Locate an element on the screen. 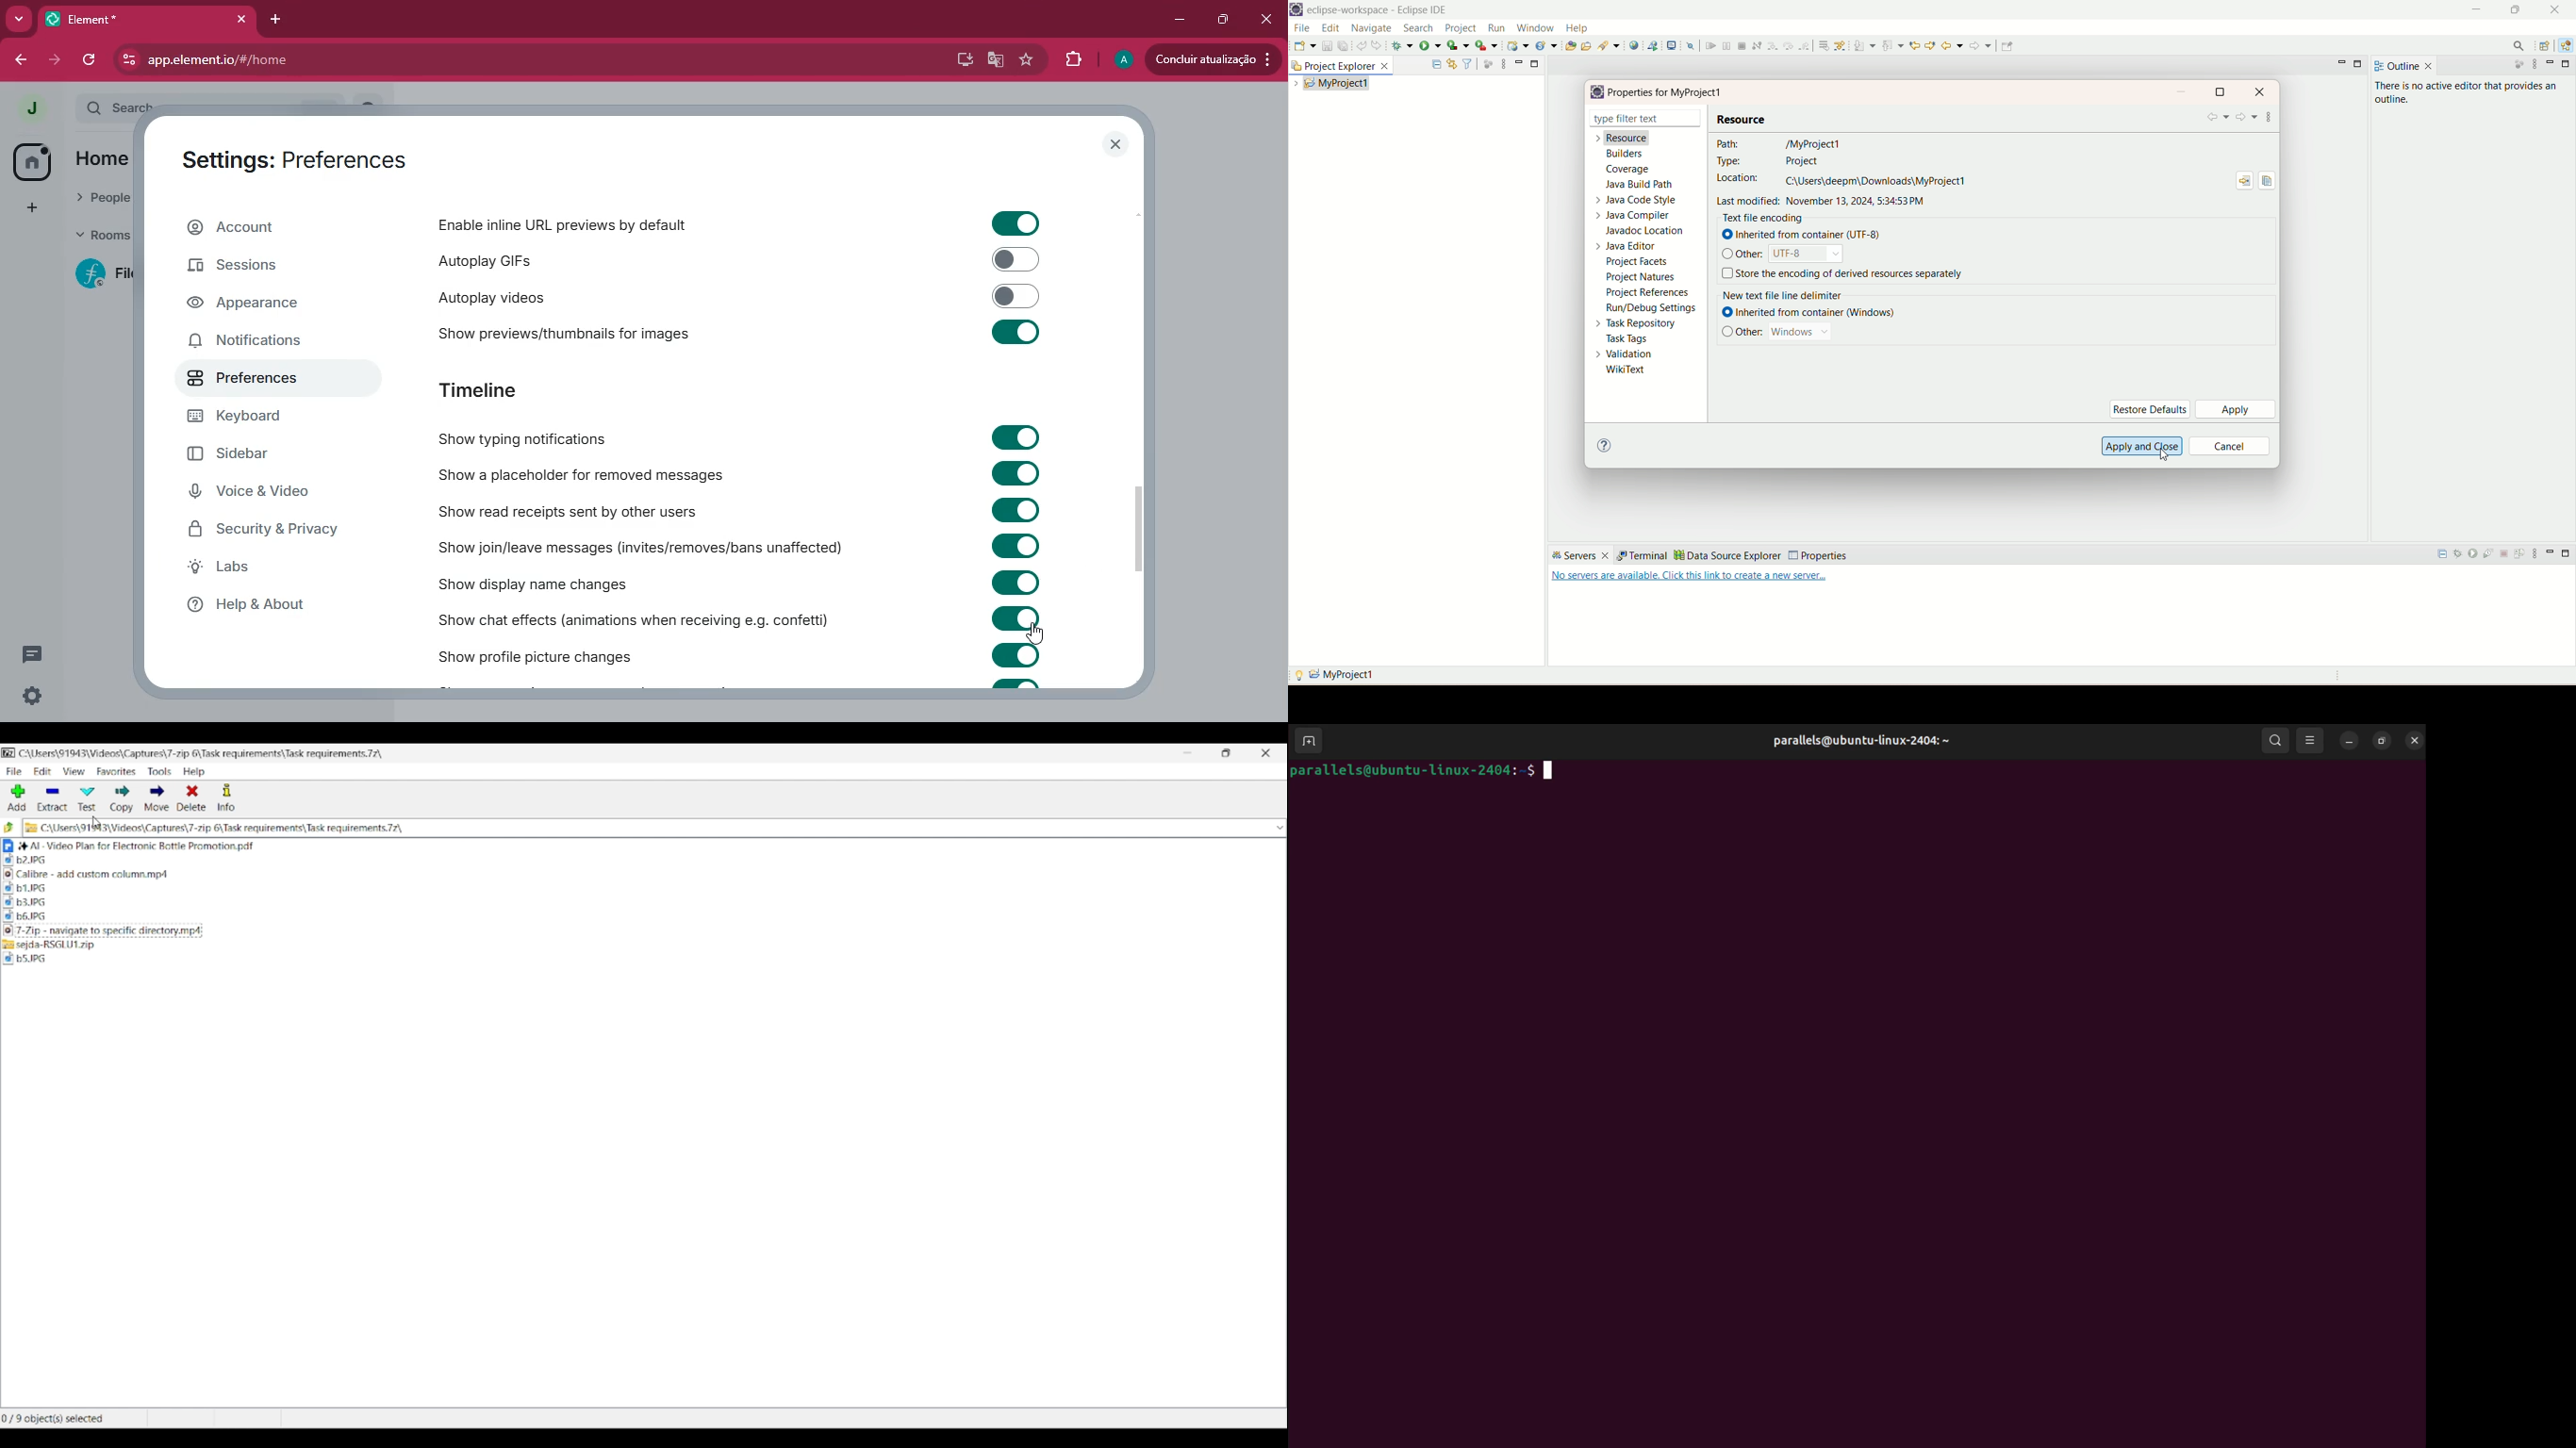 The image size is (2576, 1456). search is located at coordinates (1418, 28).